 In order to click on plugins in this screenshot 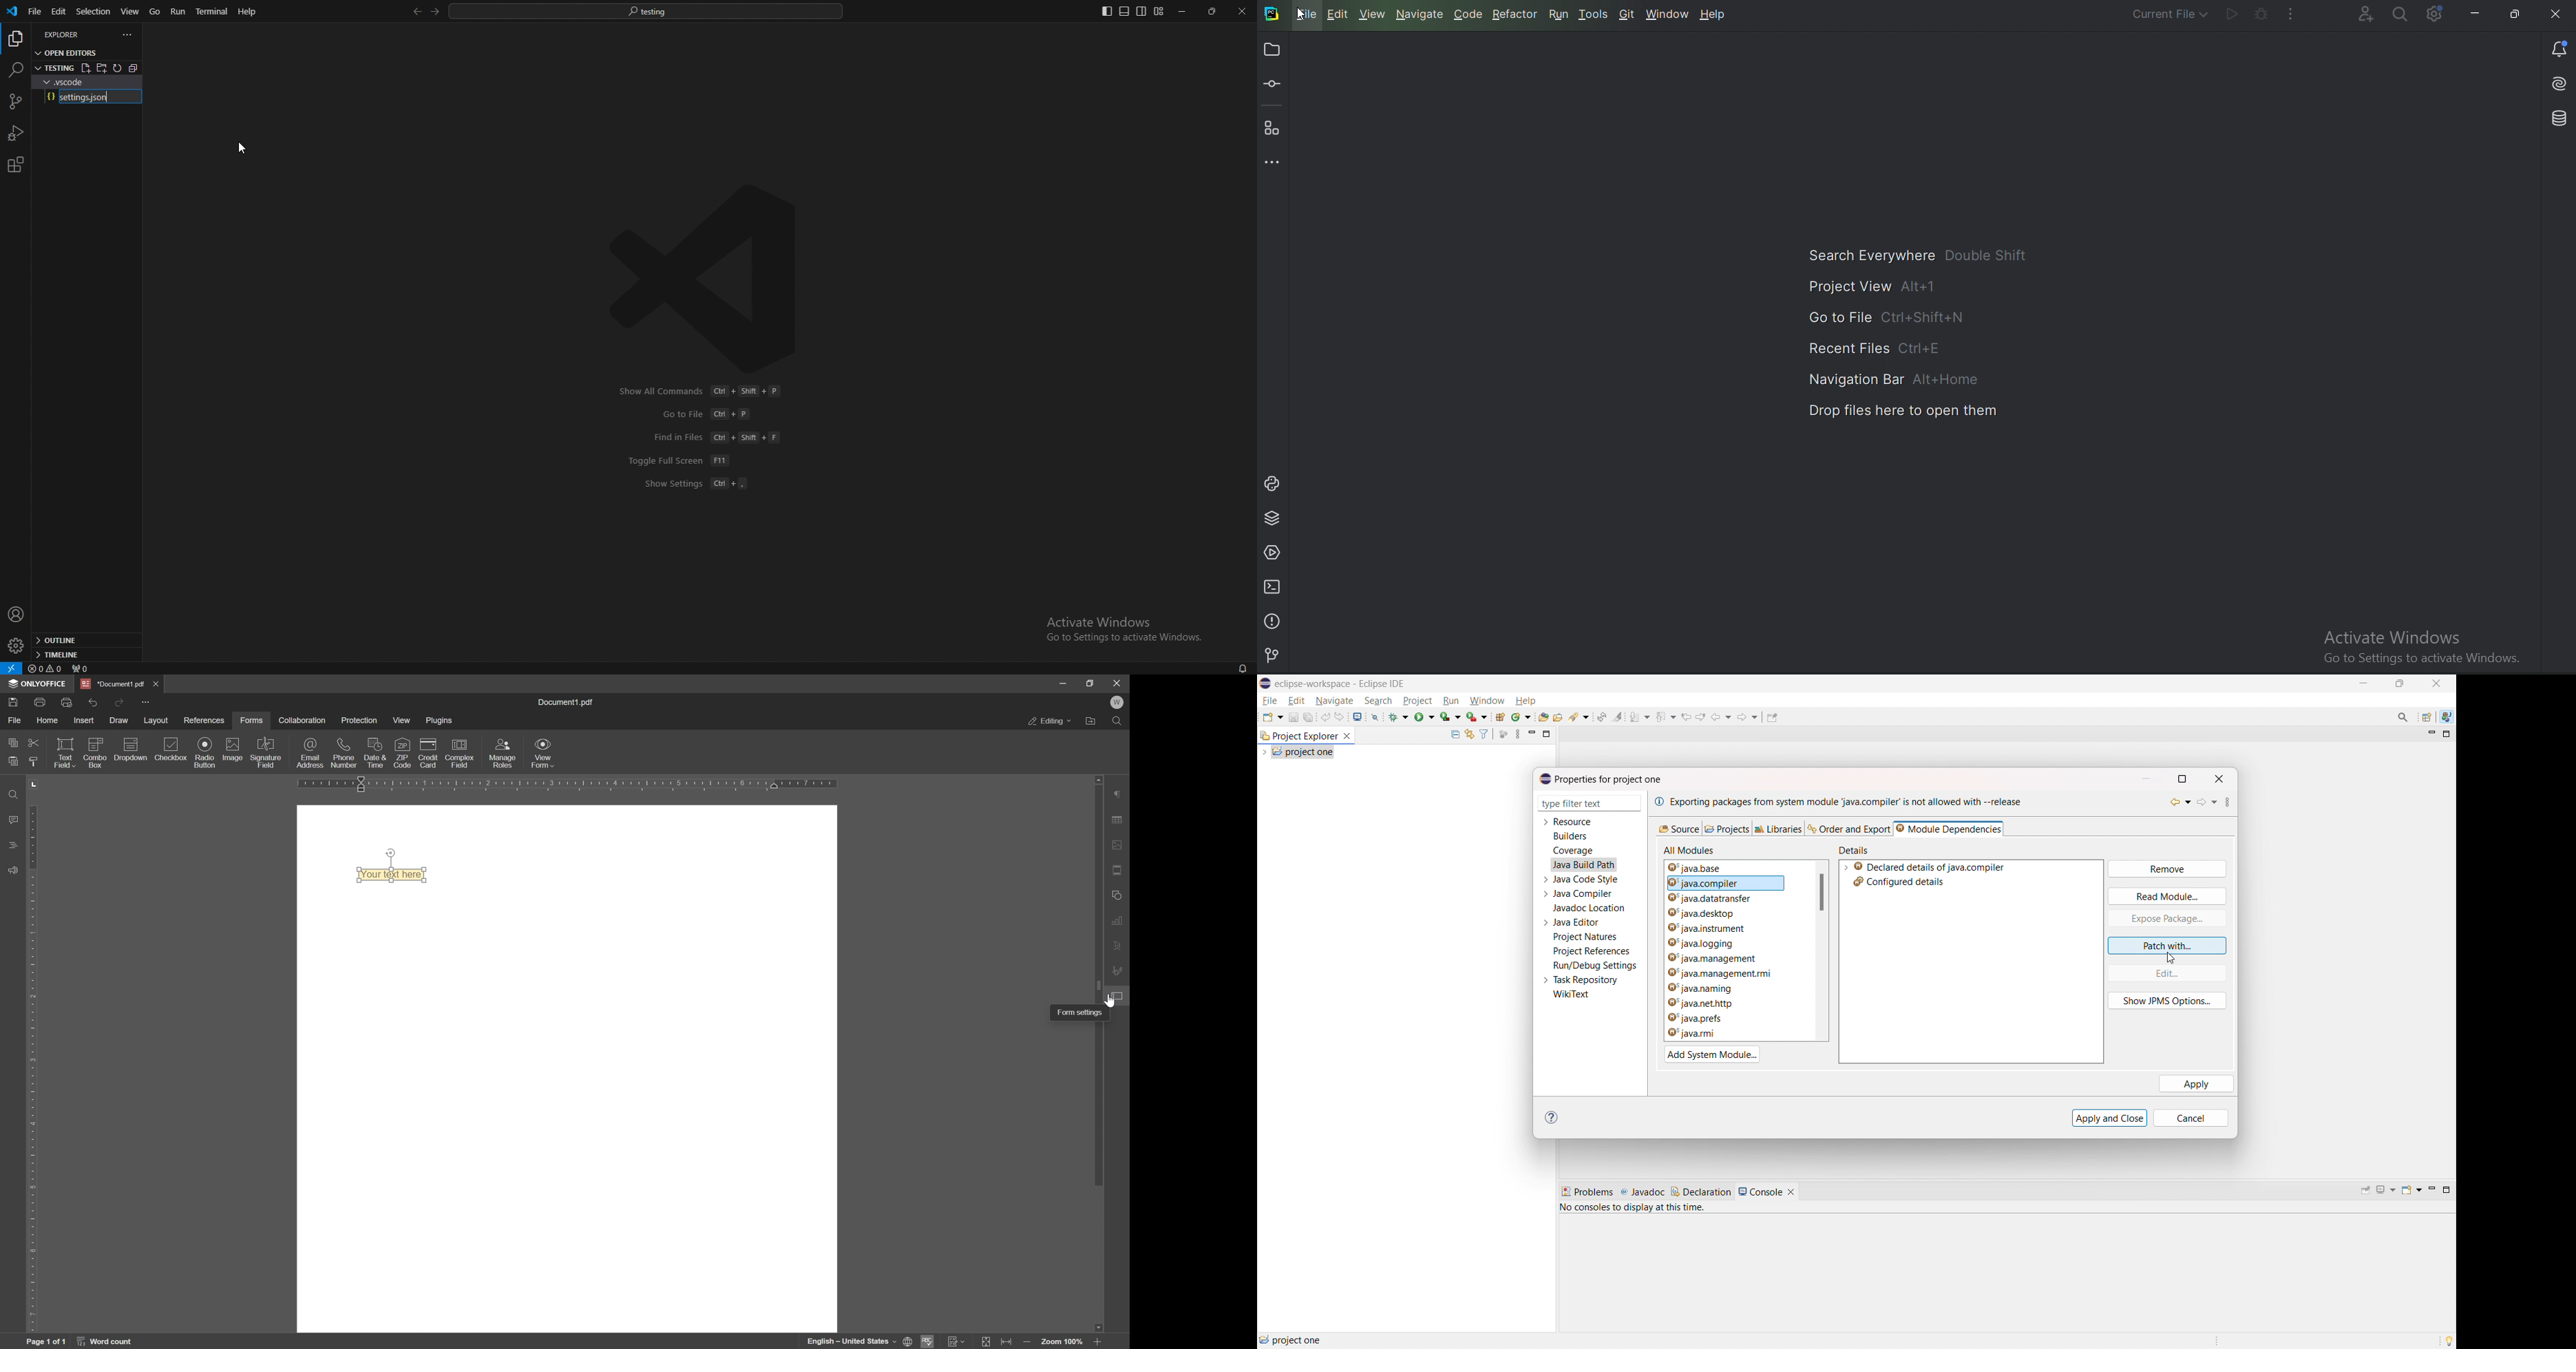, I will do `click(441, 721)`.